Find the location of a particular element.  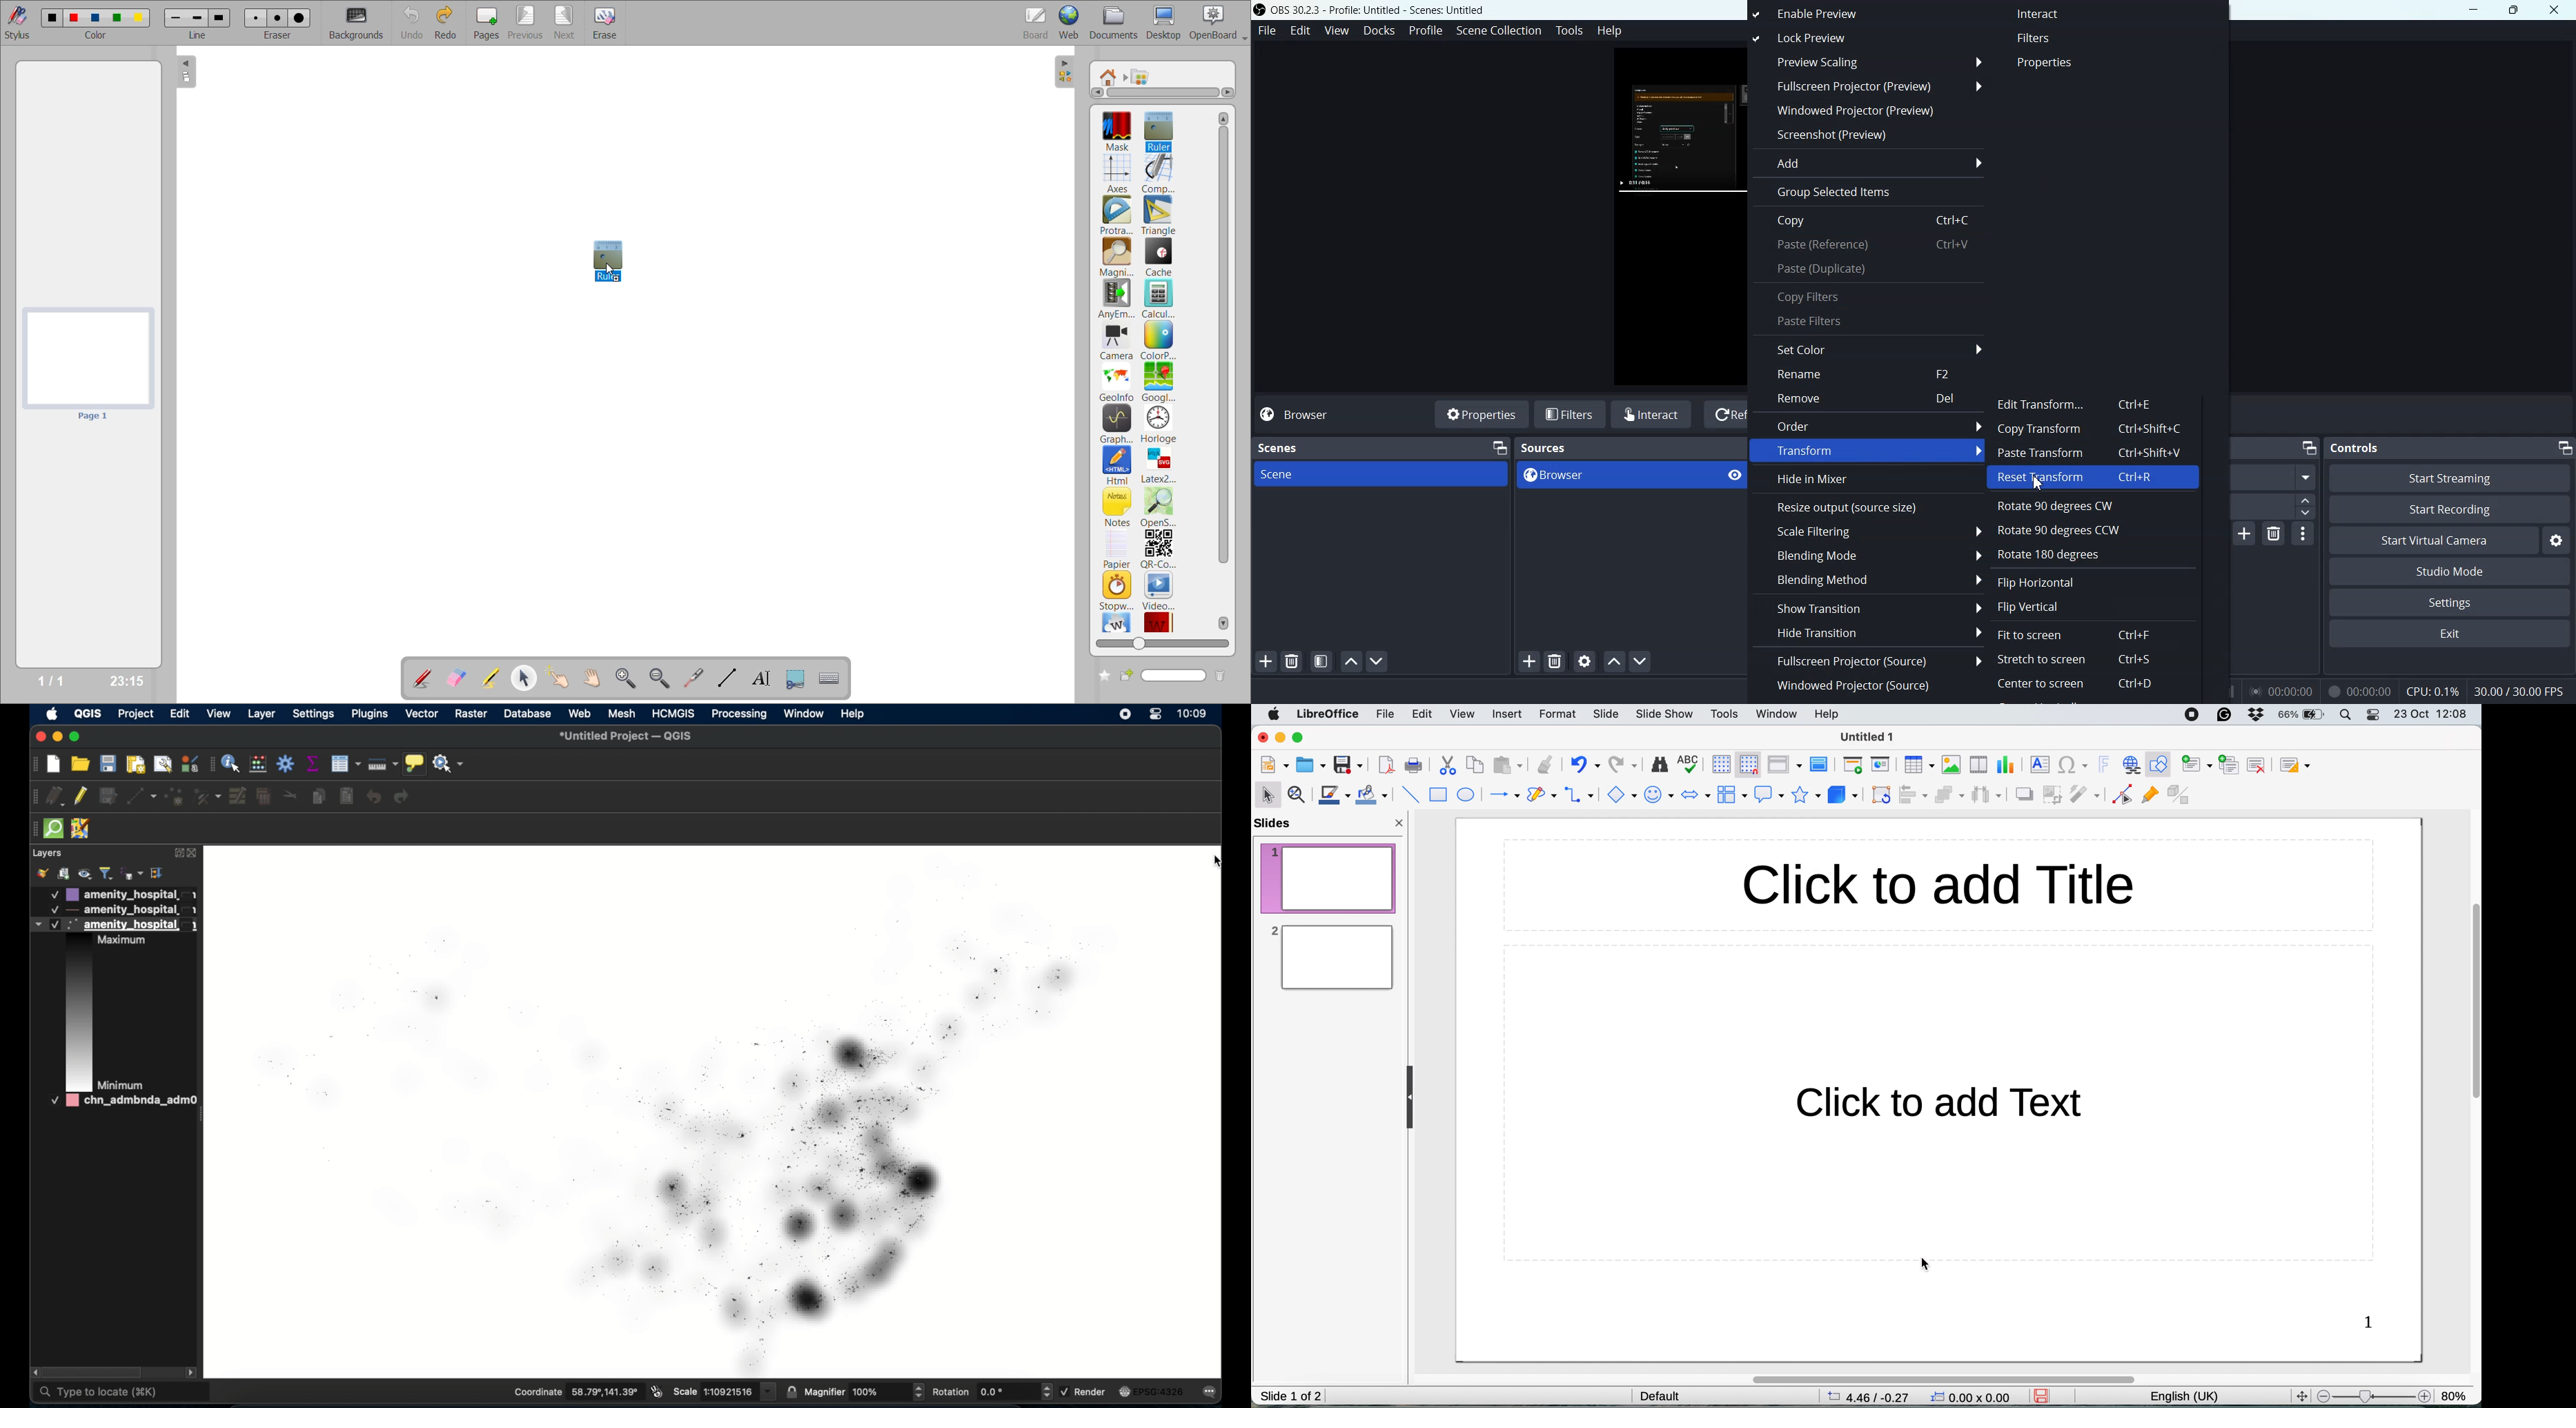

master slide is located at coordinates (1821, 765).